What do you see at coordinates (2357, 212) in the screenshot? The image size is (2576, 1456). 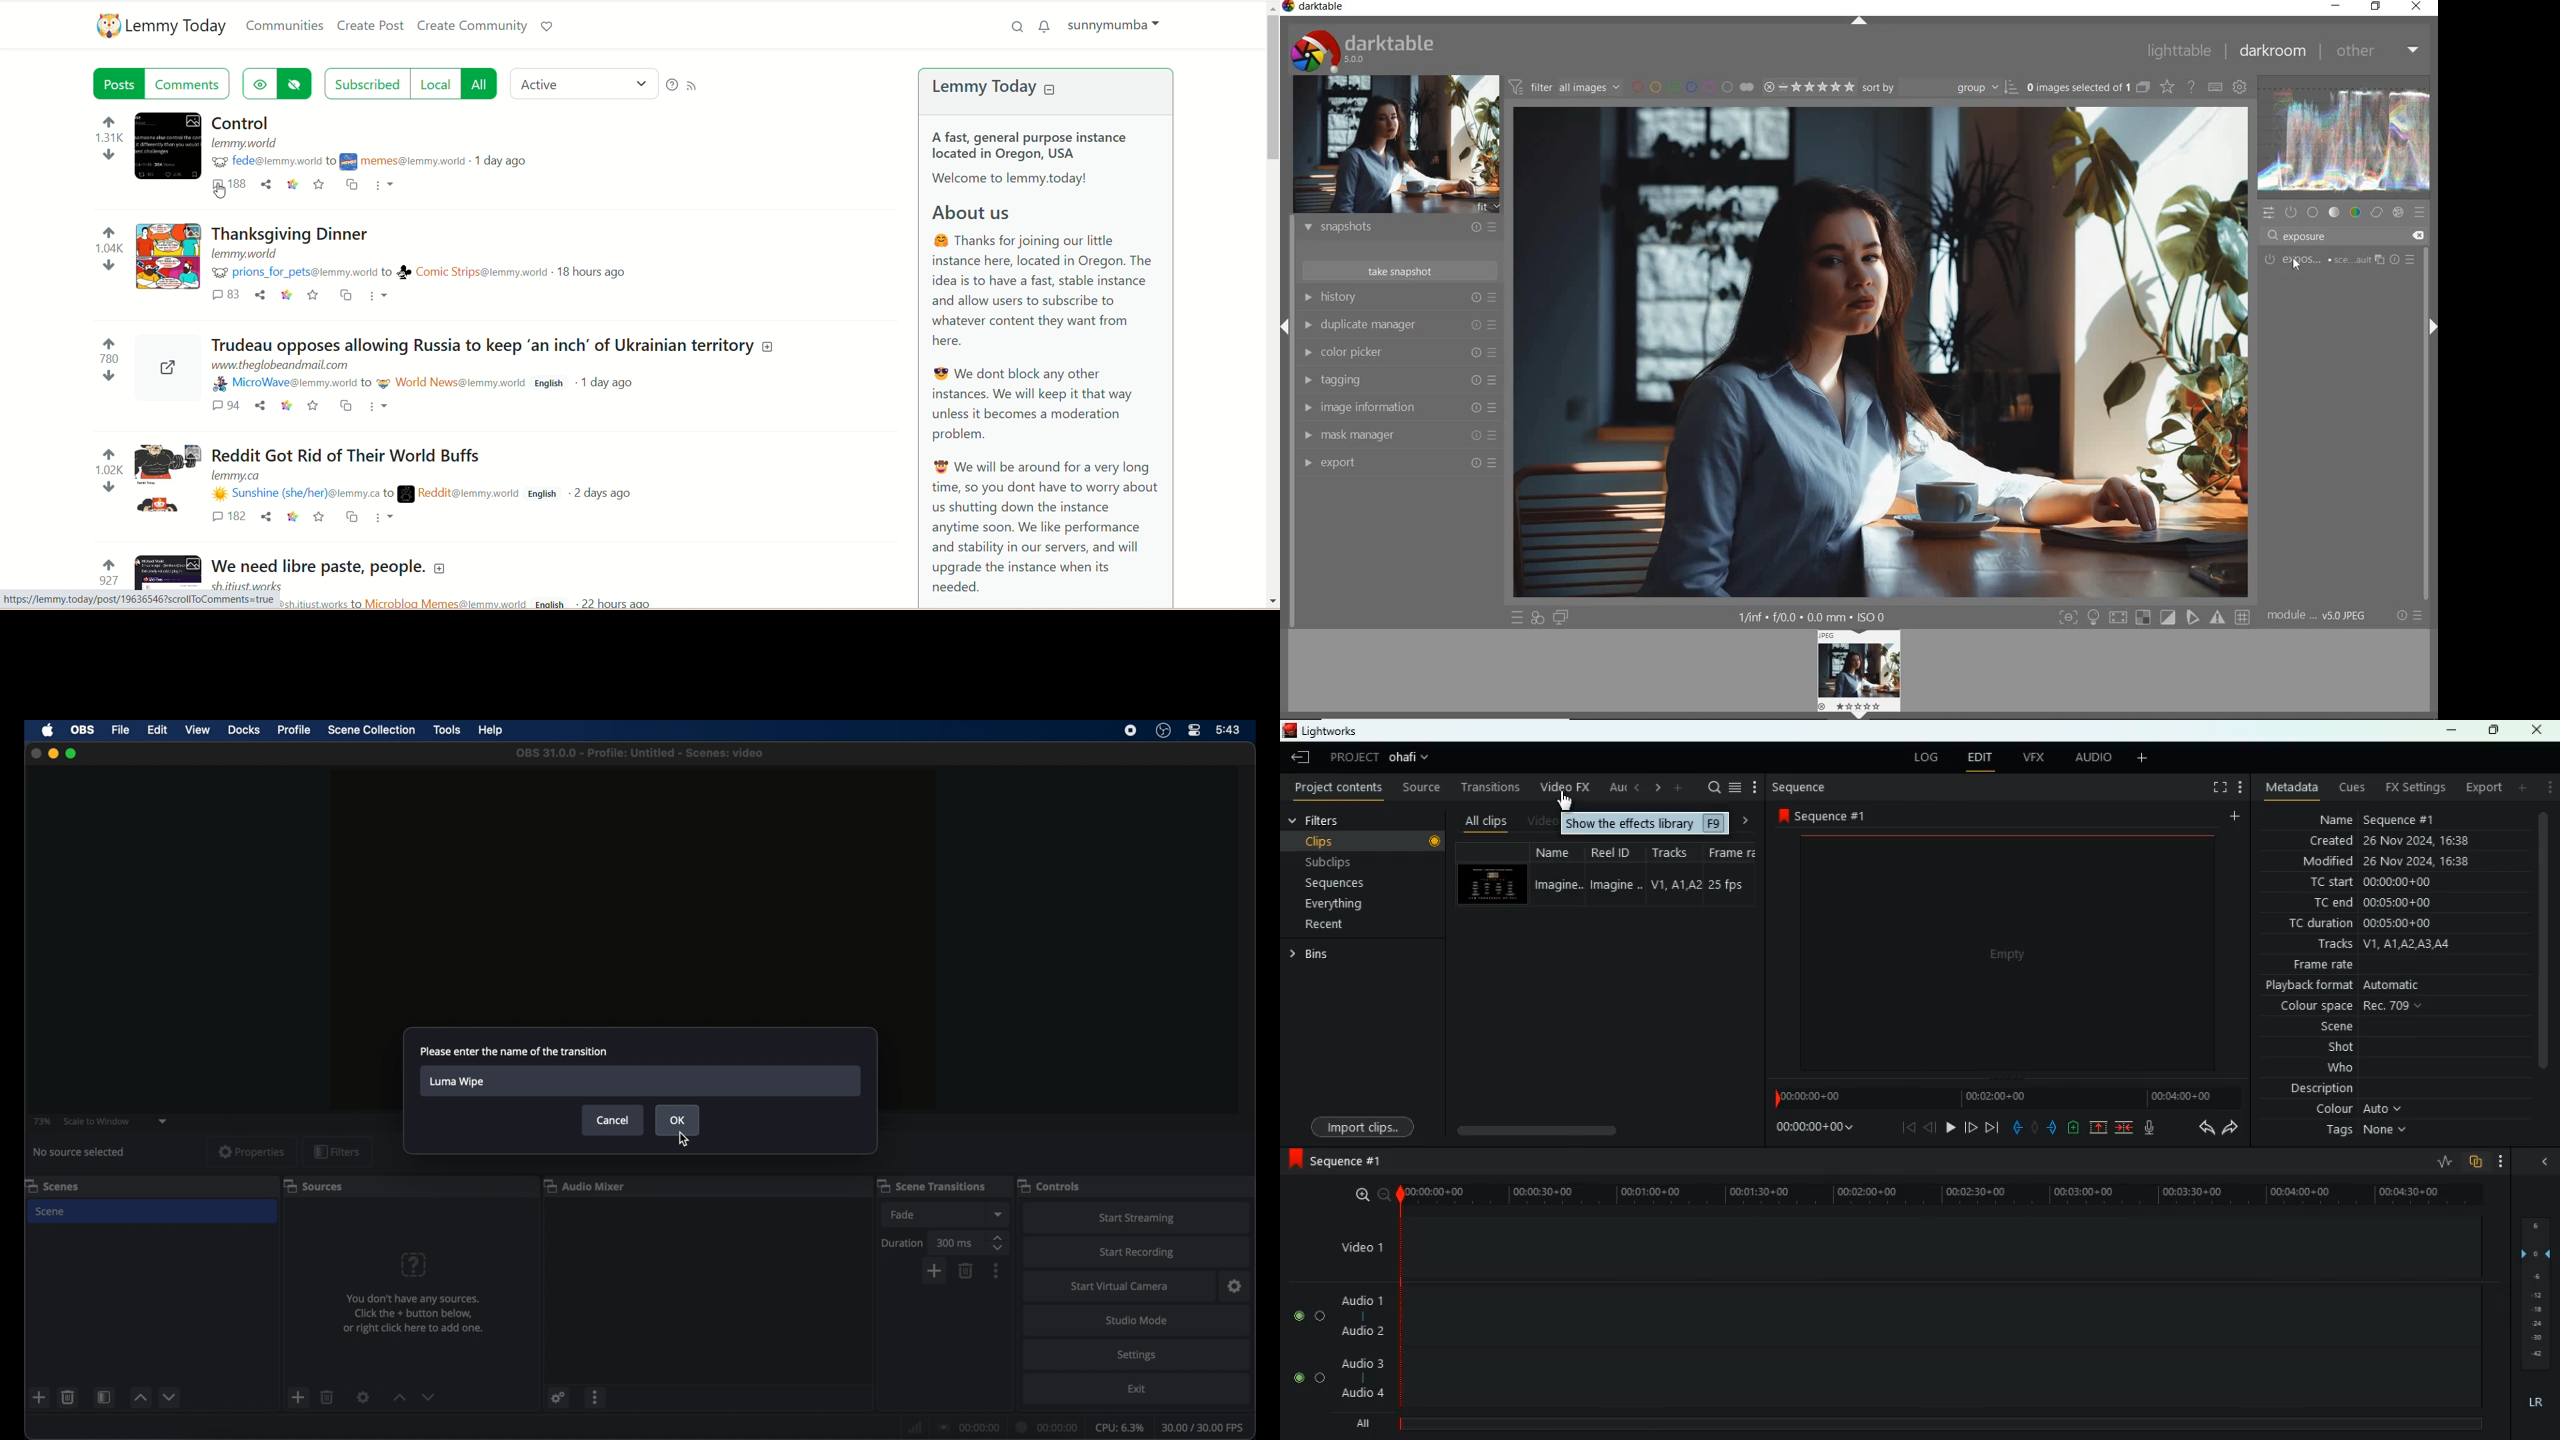 I see `color` at bounding box center [2357, 212].